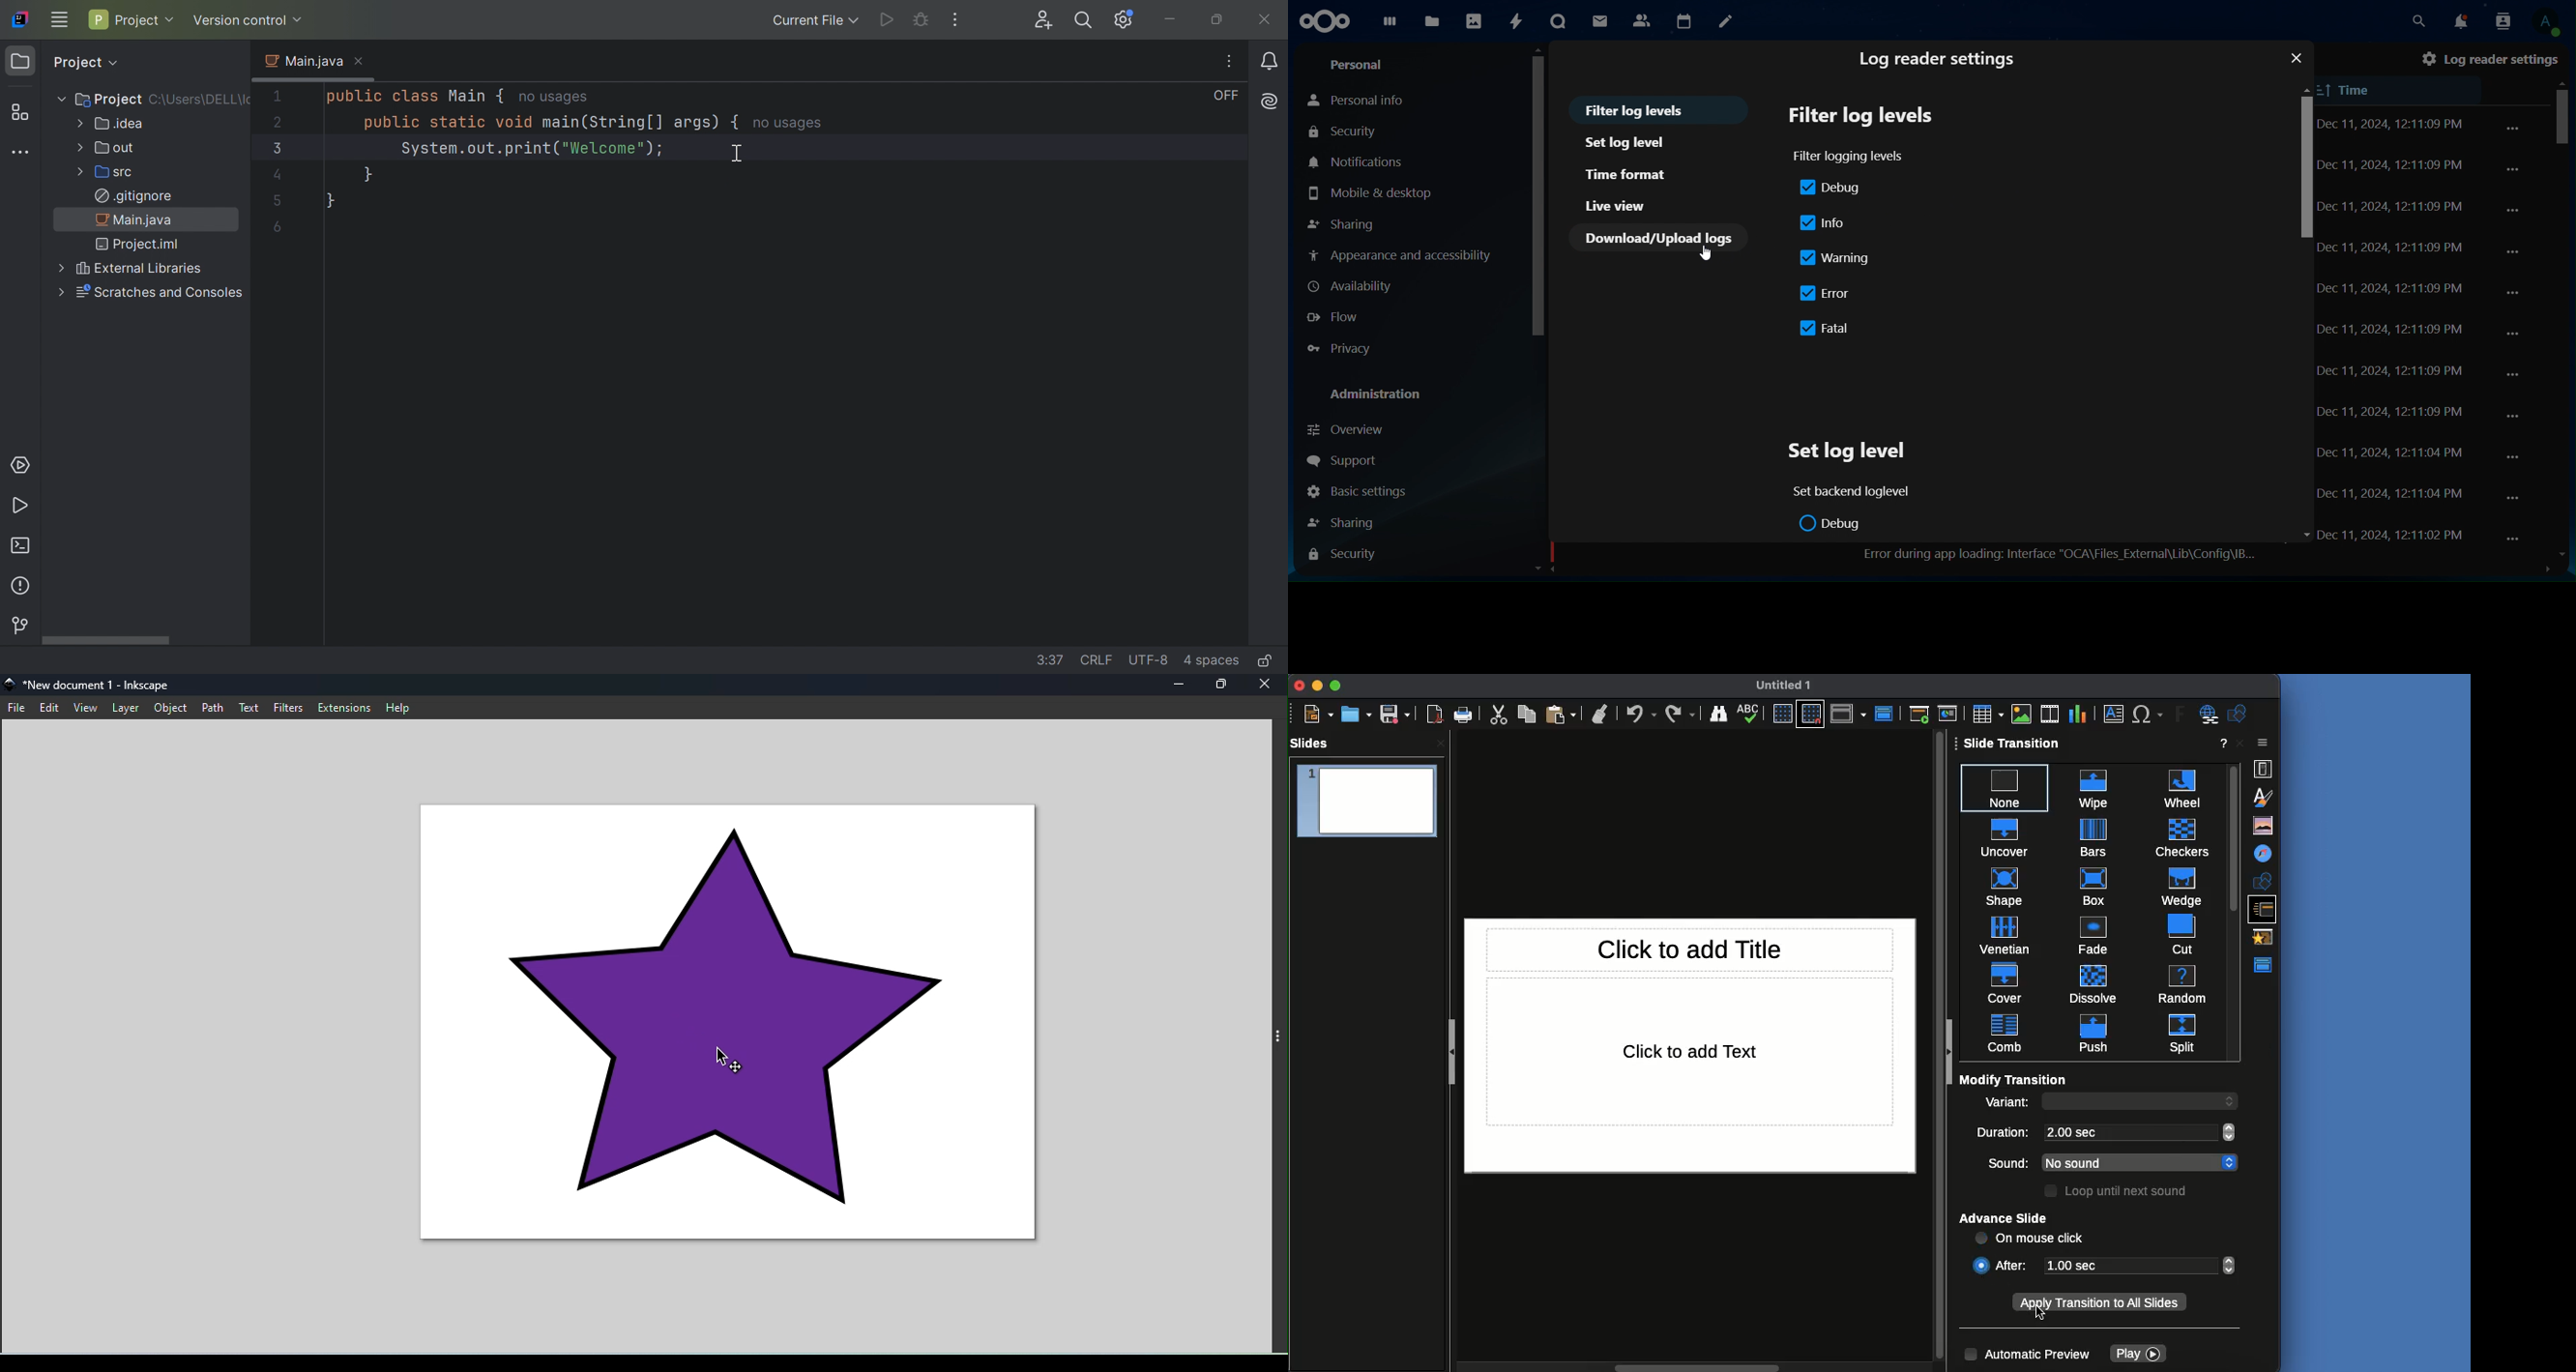  Describe the element at coordinates (2004, 835) in the screenshot. I see `uncover` at that location.